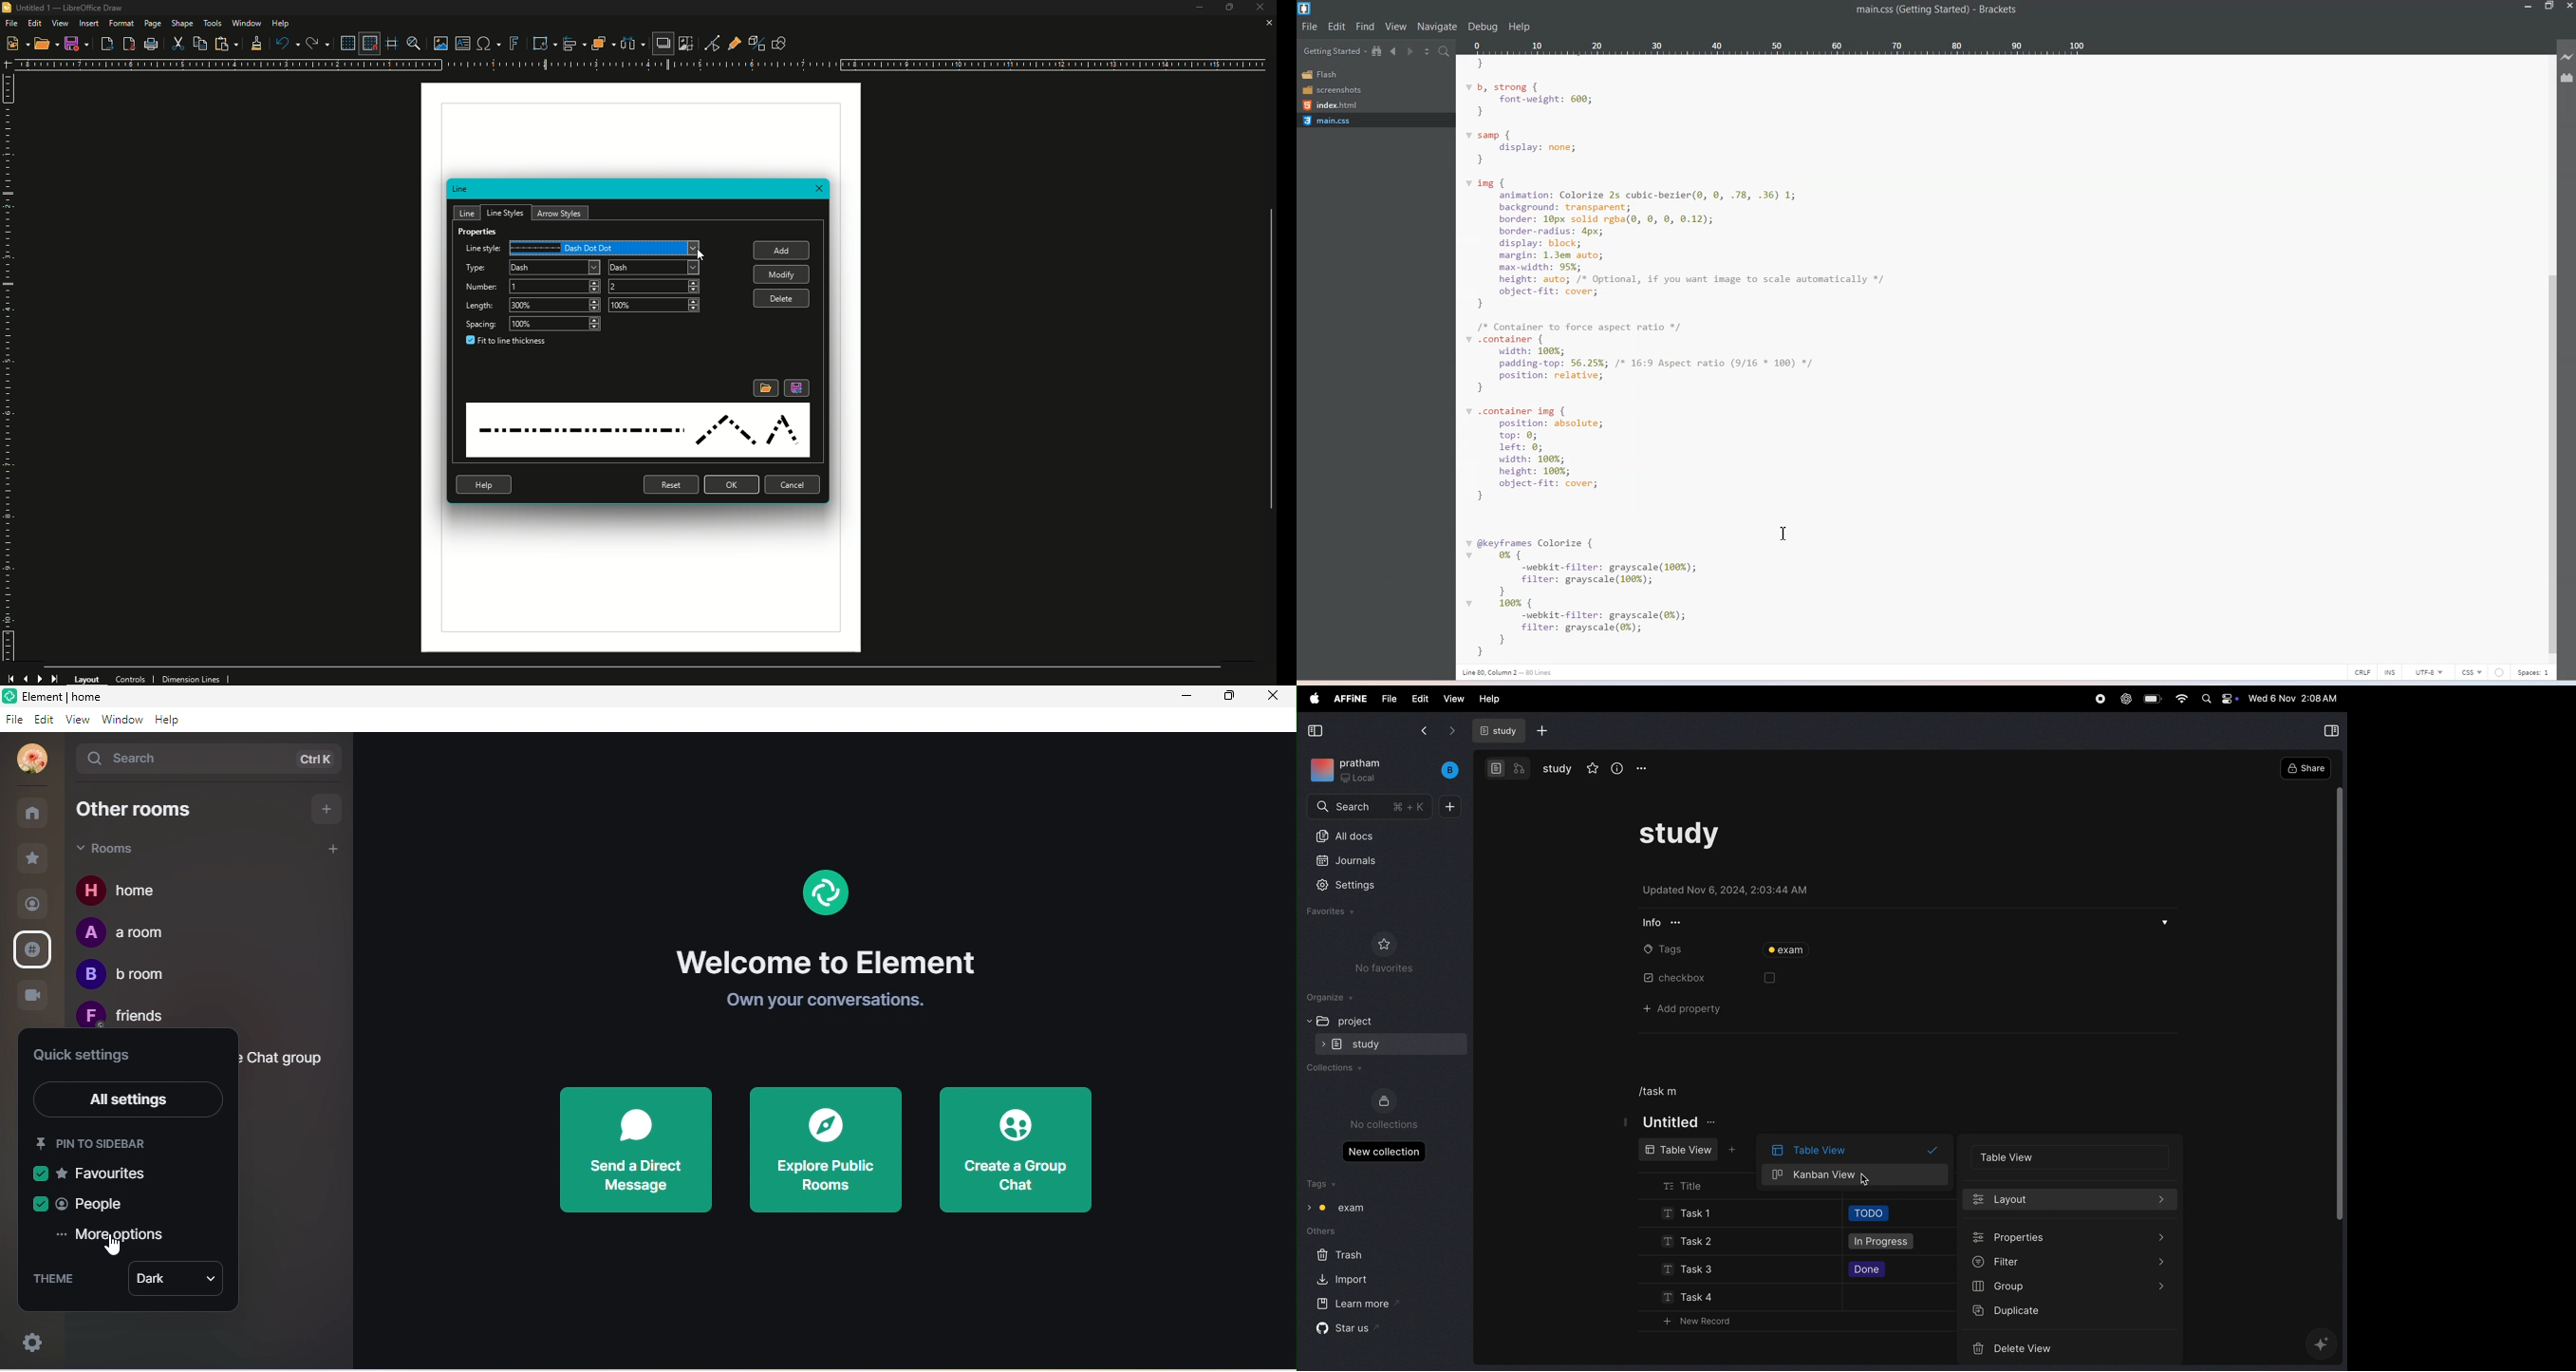 This screenshot has height=1372, width=2576. I want to click on Toggle Point Edit Mode, so click(708, 43).